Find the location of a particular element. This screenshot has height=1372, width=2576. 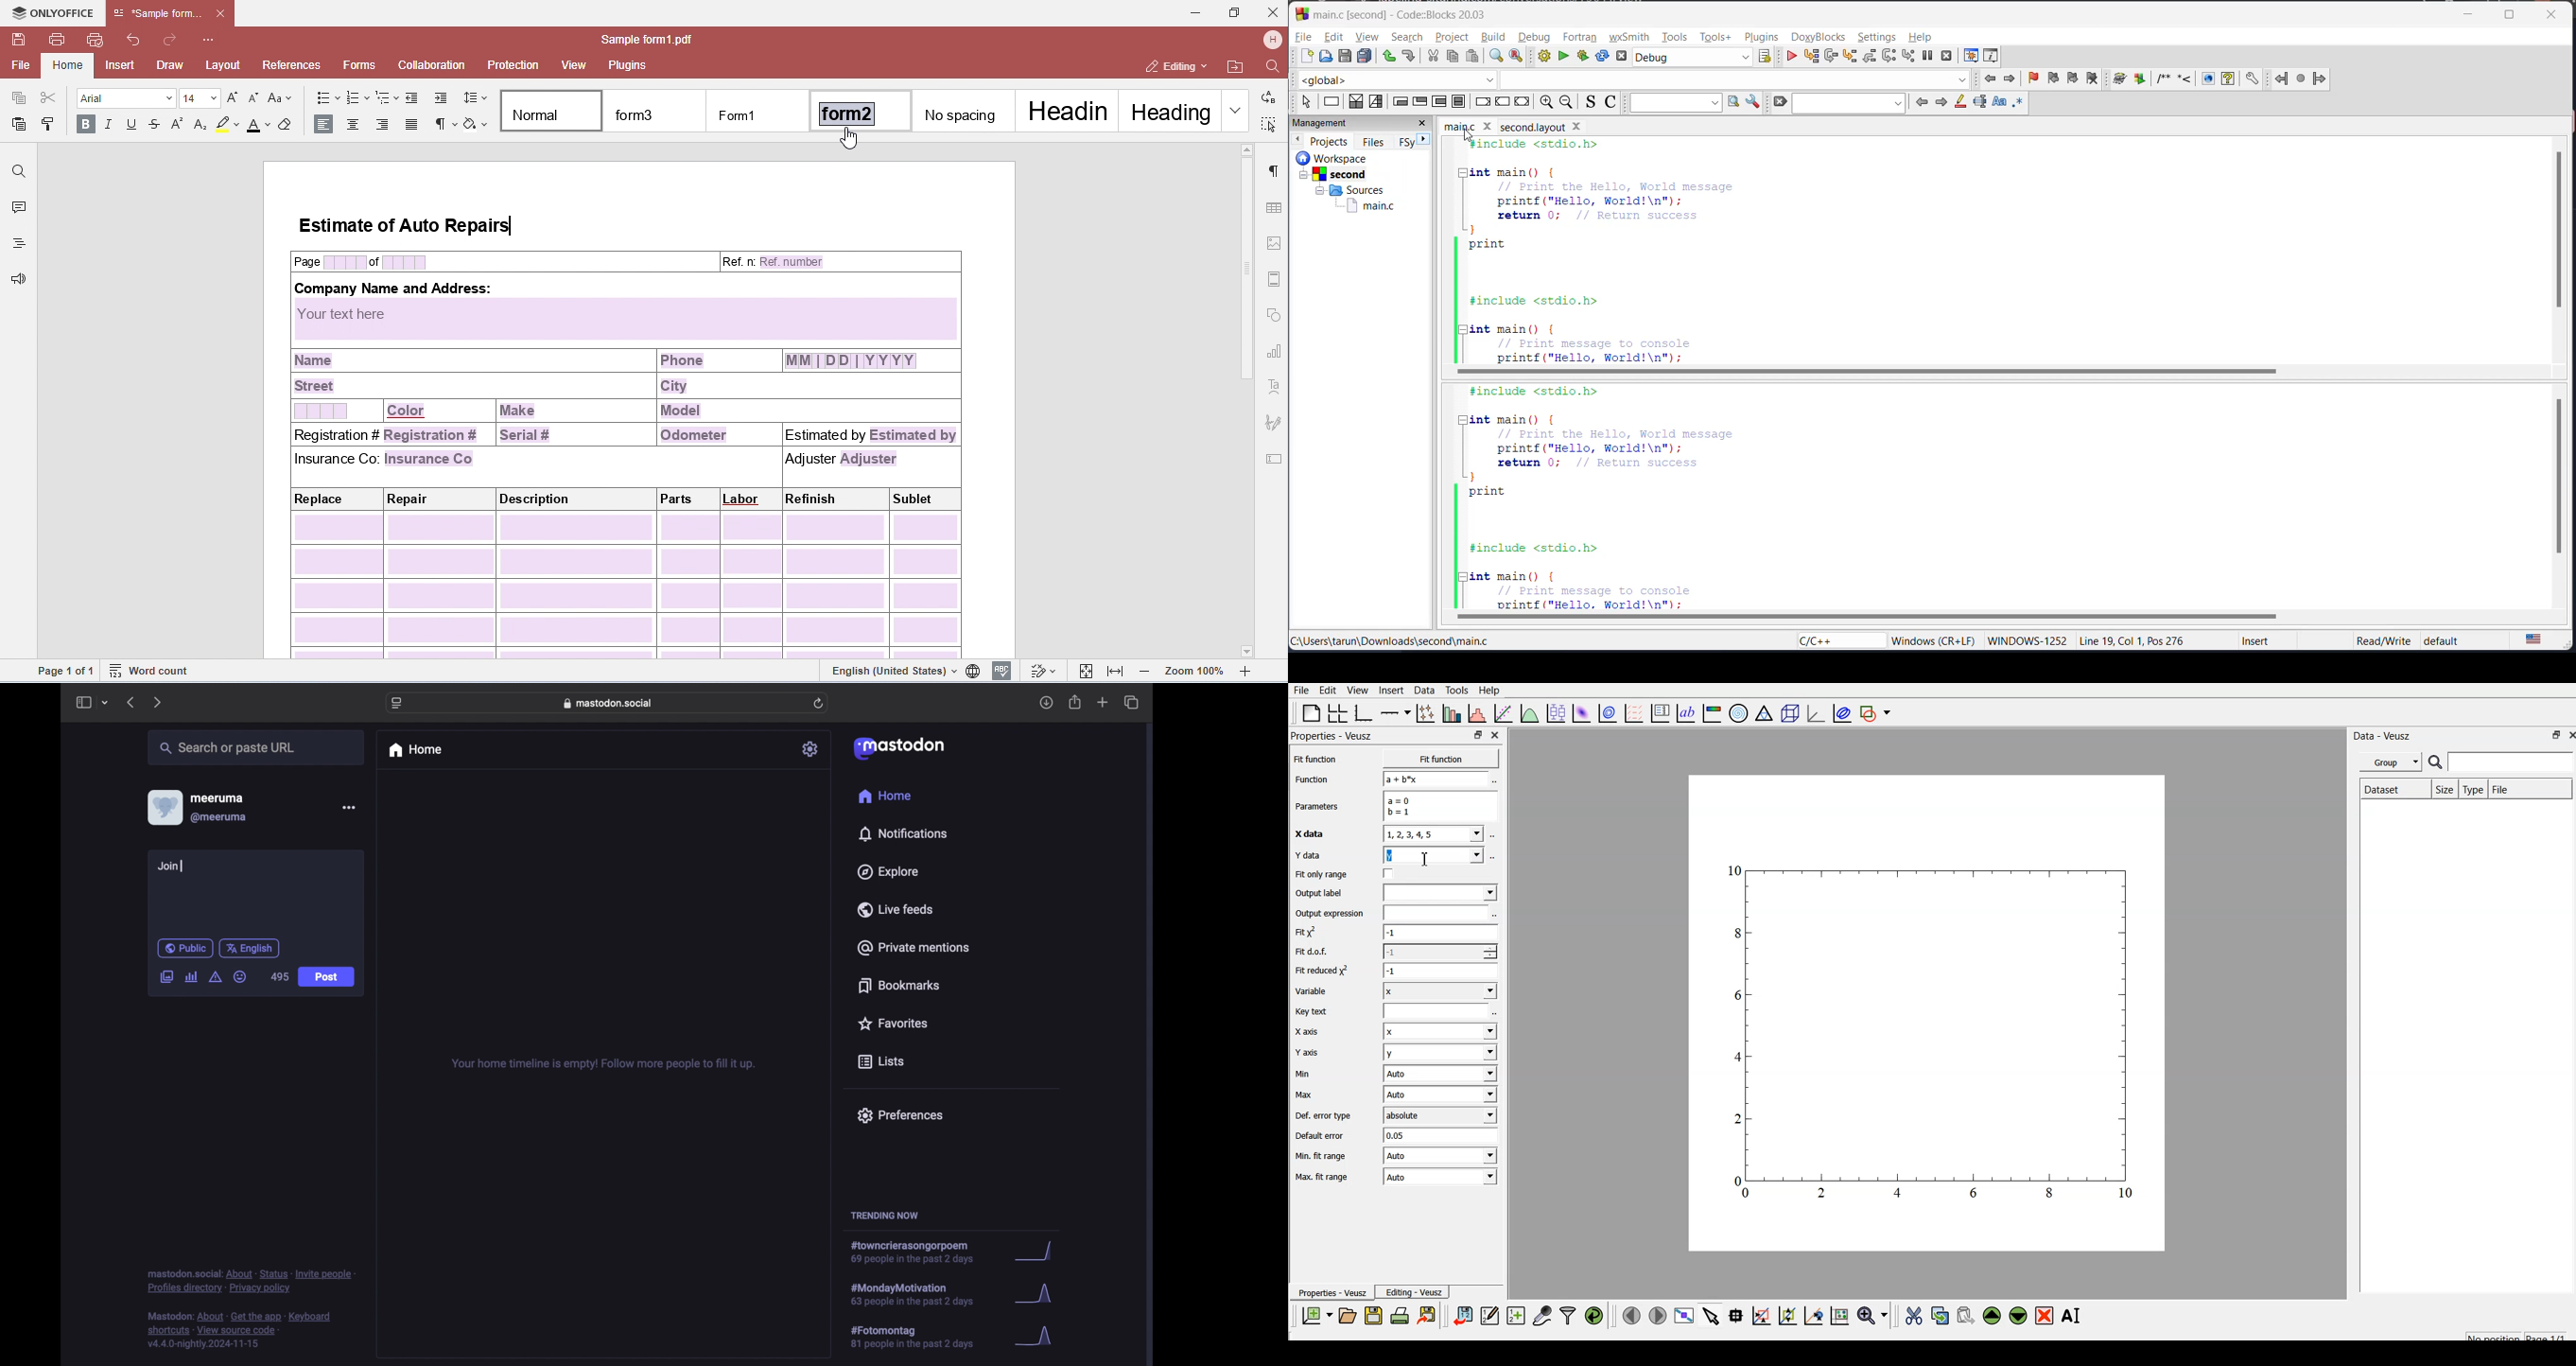

private mentions is located at coordinates (914, 947).